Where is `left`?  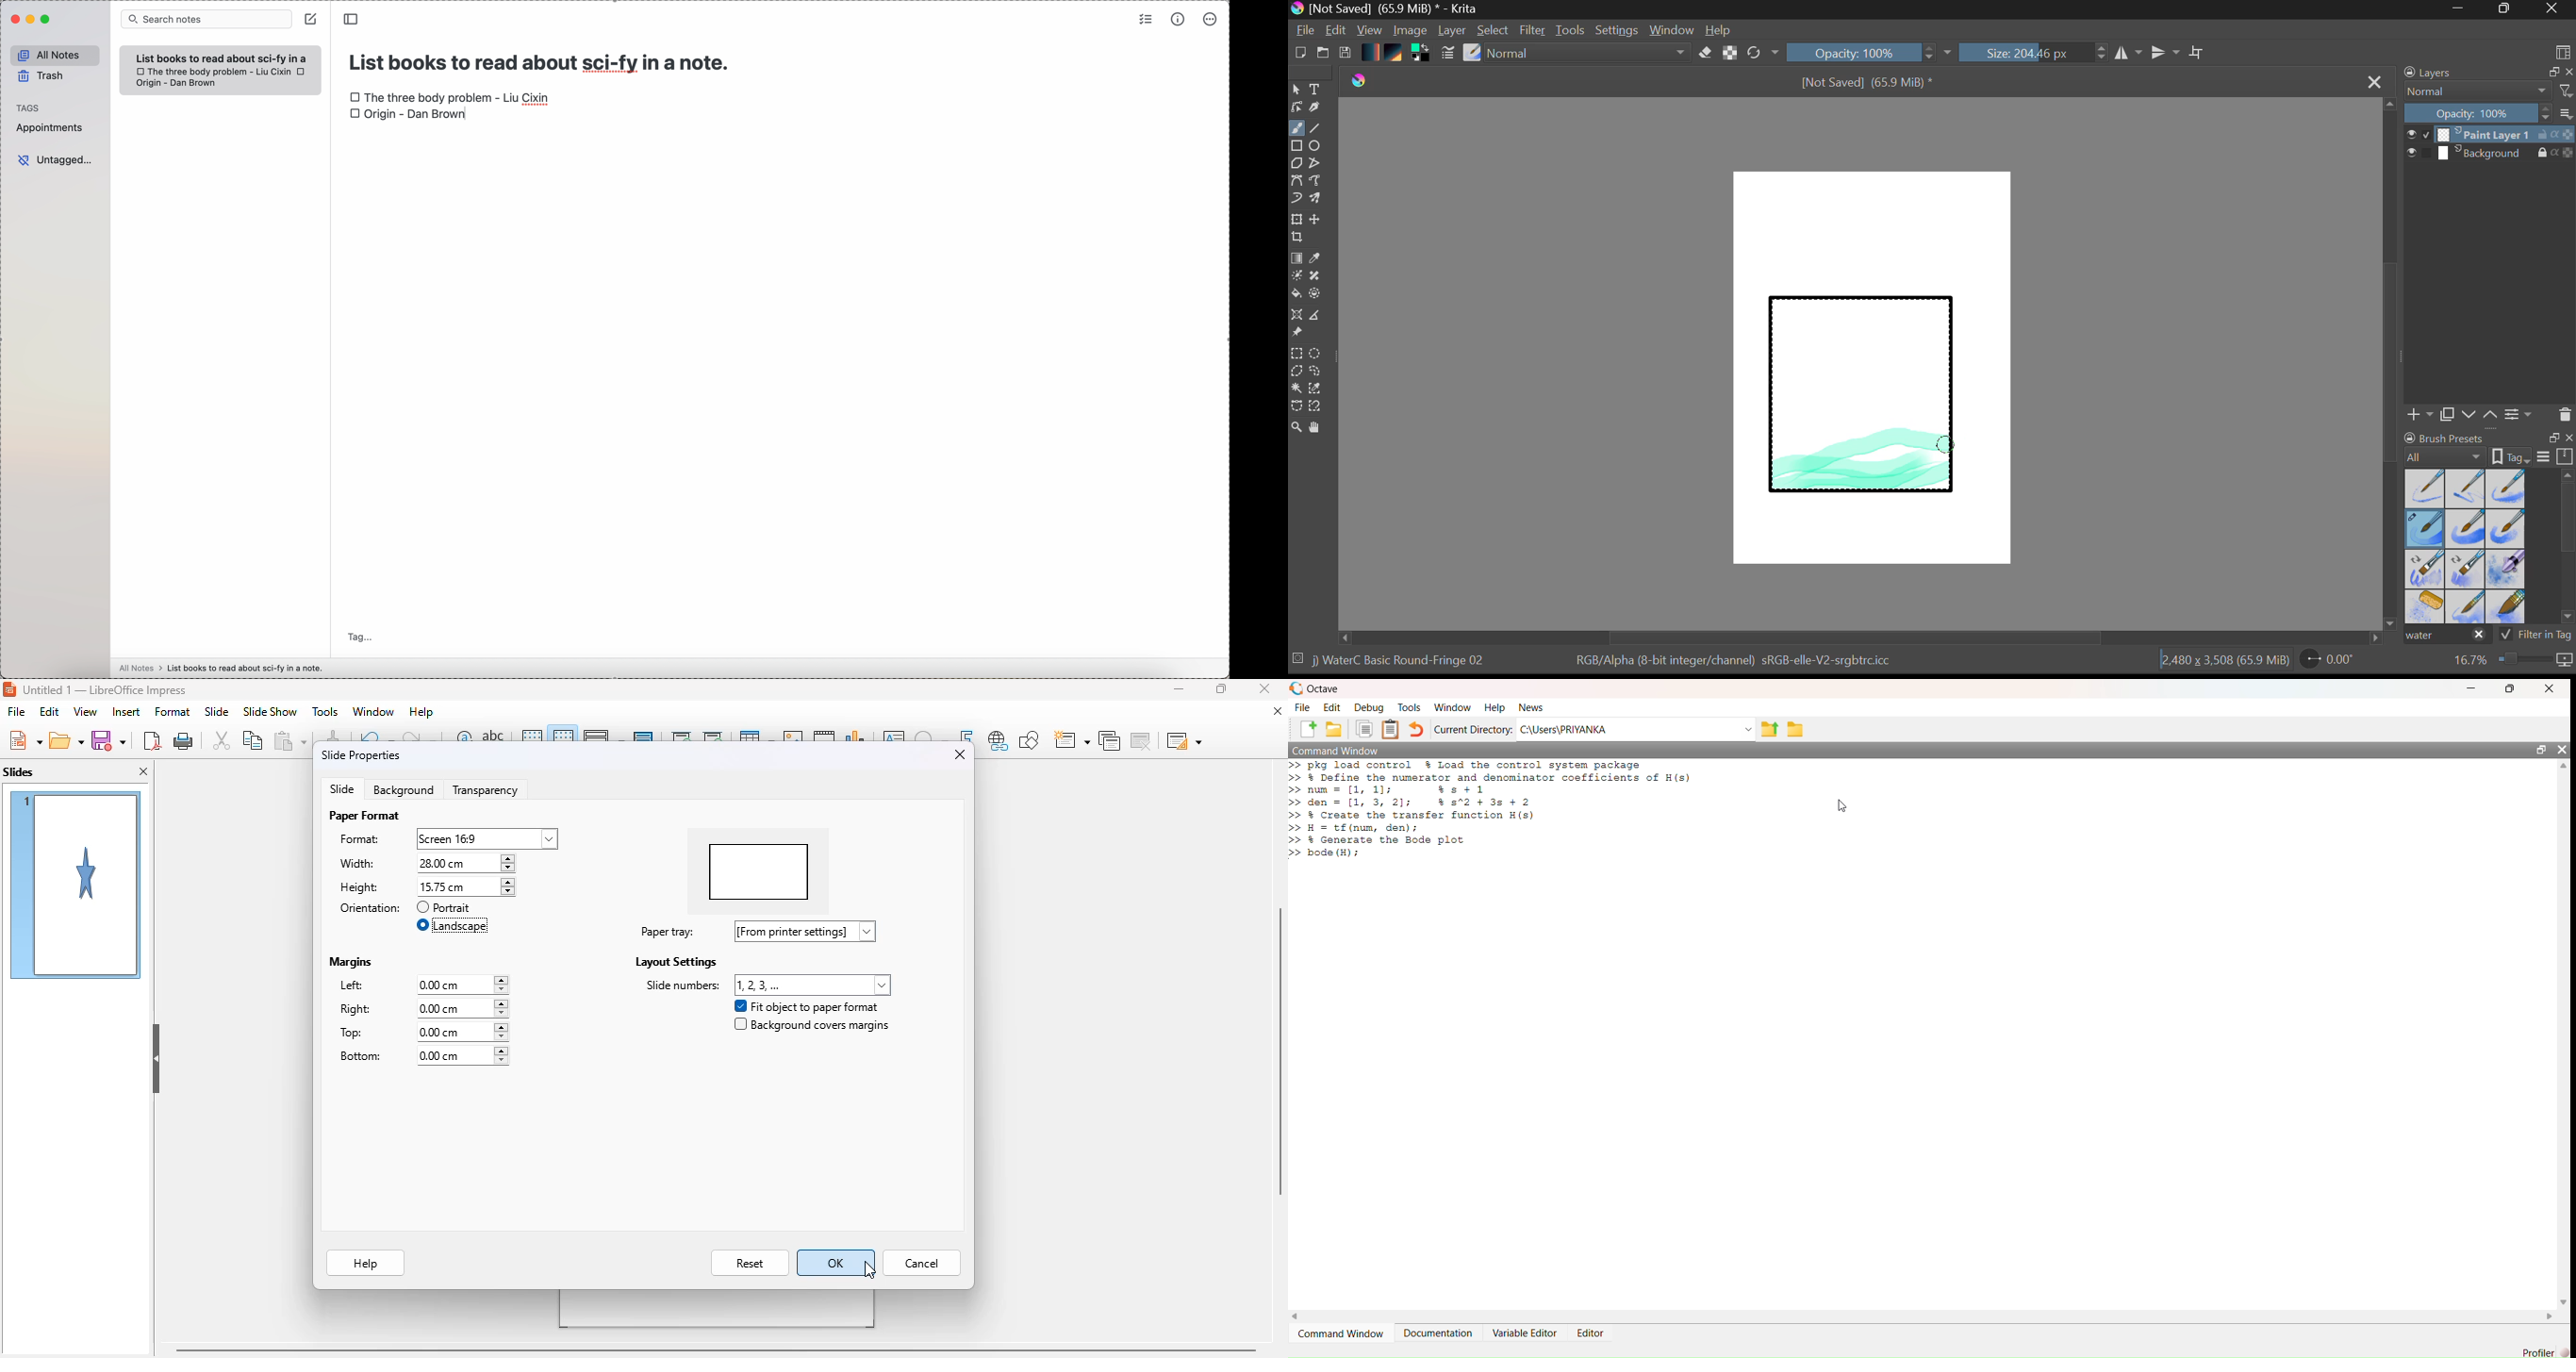
left is located at coordinates (362, 986).